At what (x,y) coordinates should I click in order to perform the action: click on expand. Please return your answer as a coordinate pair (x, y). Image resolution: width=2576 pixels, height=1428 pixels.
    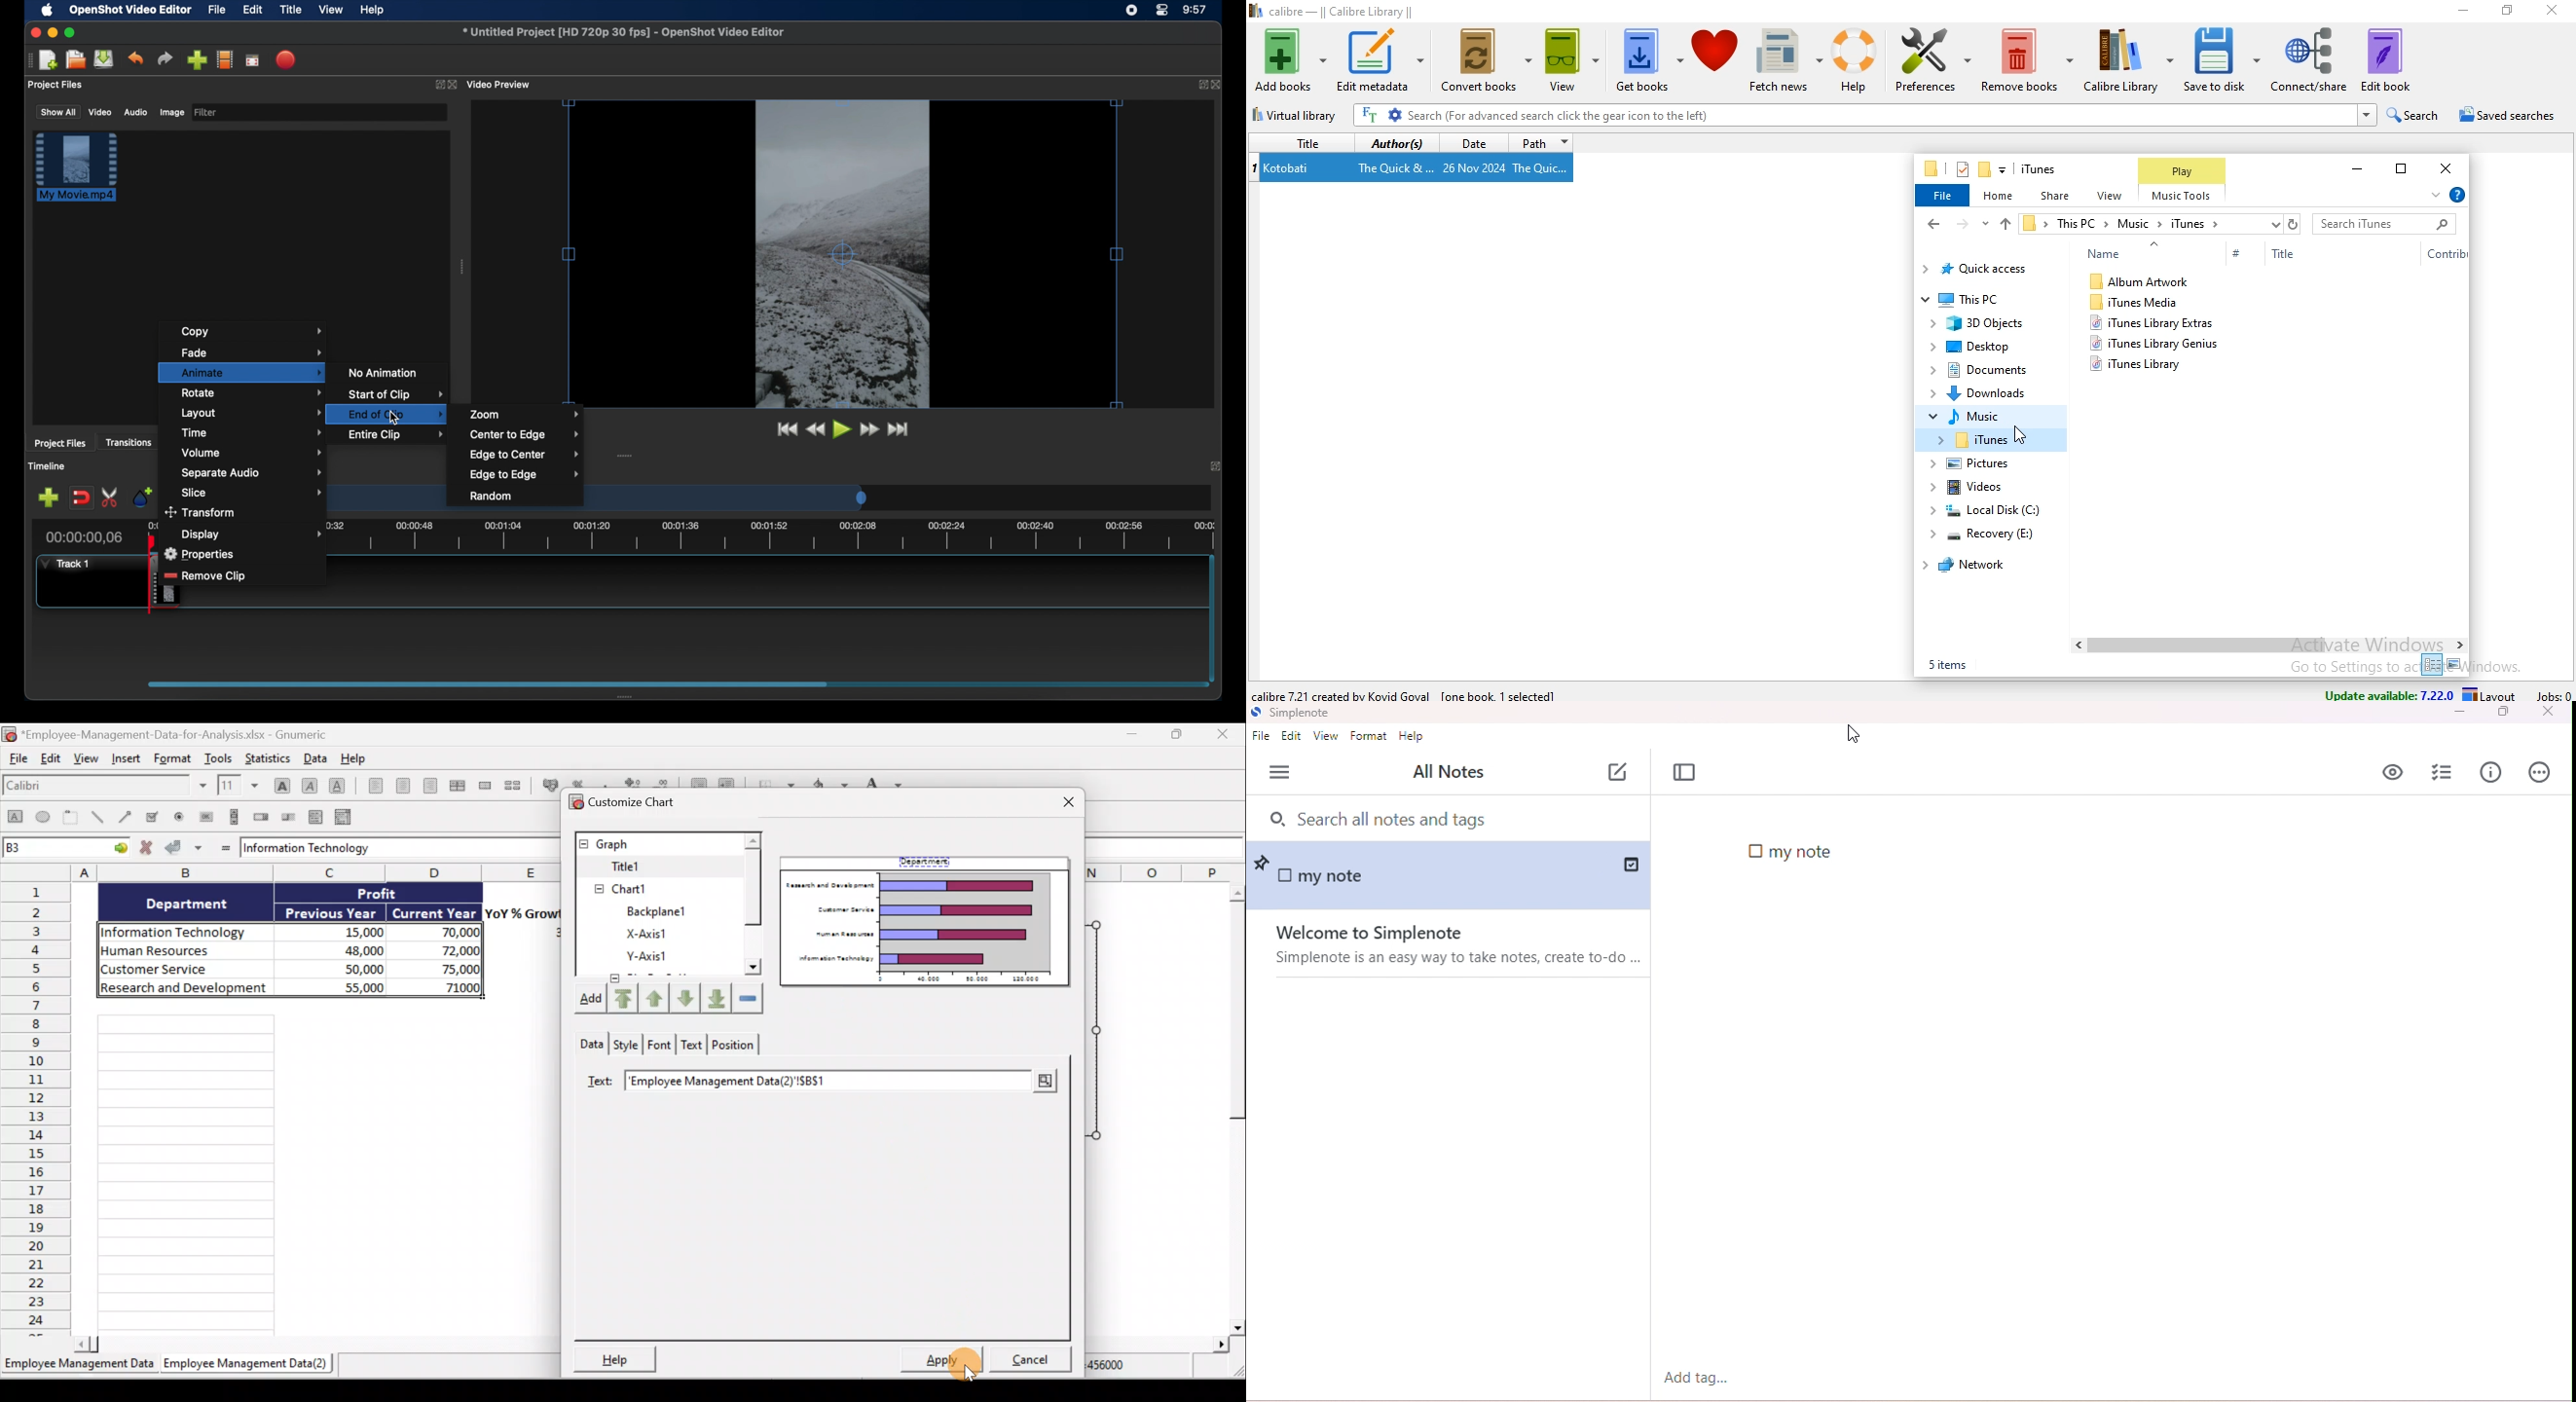
    Looking at the image, I should click on (1218, 465).